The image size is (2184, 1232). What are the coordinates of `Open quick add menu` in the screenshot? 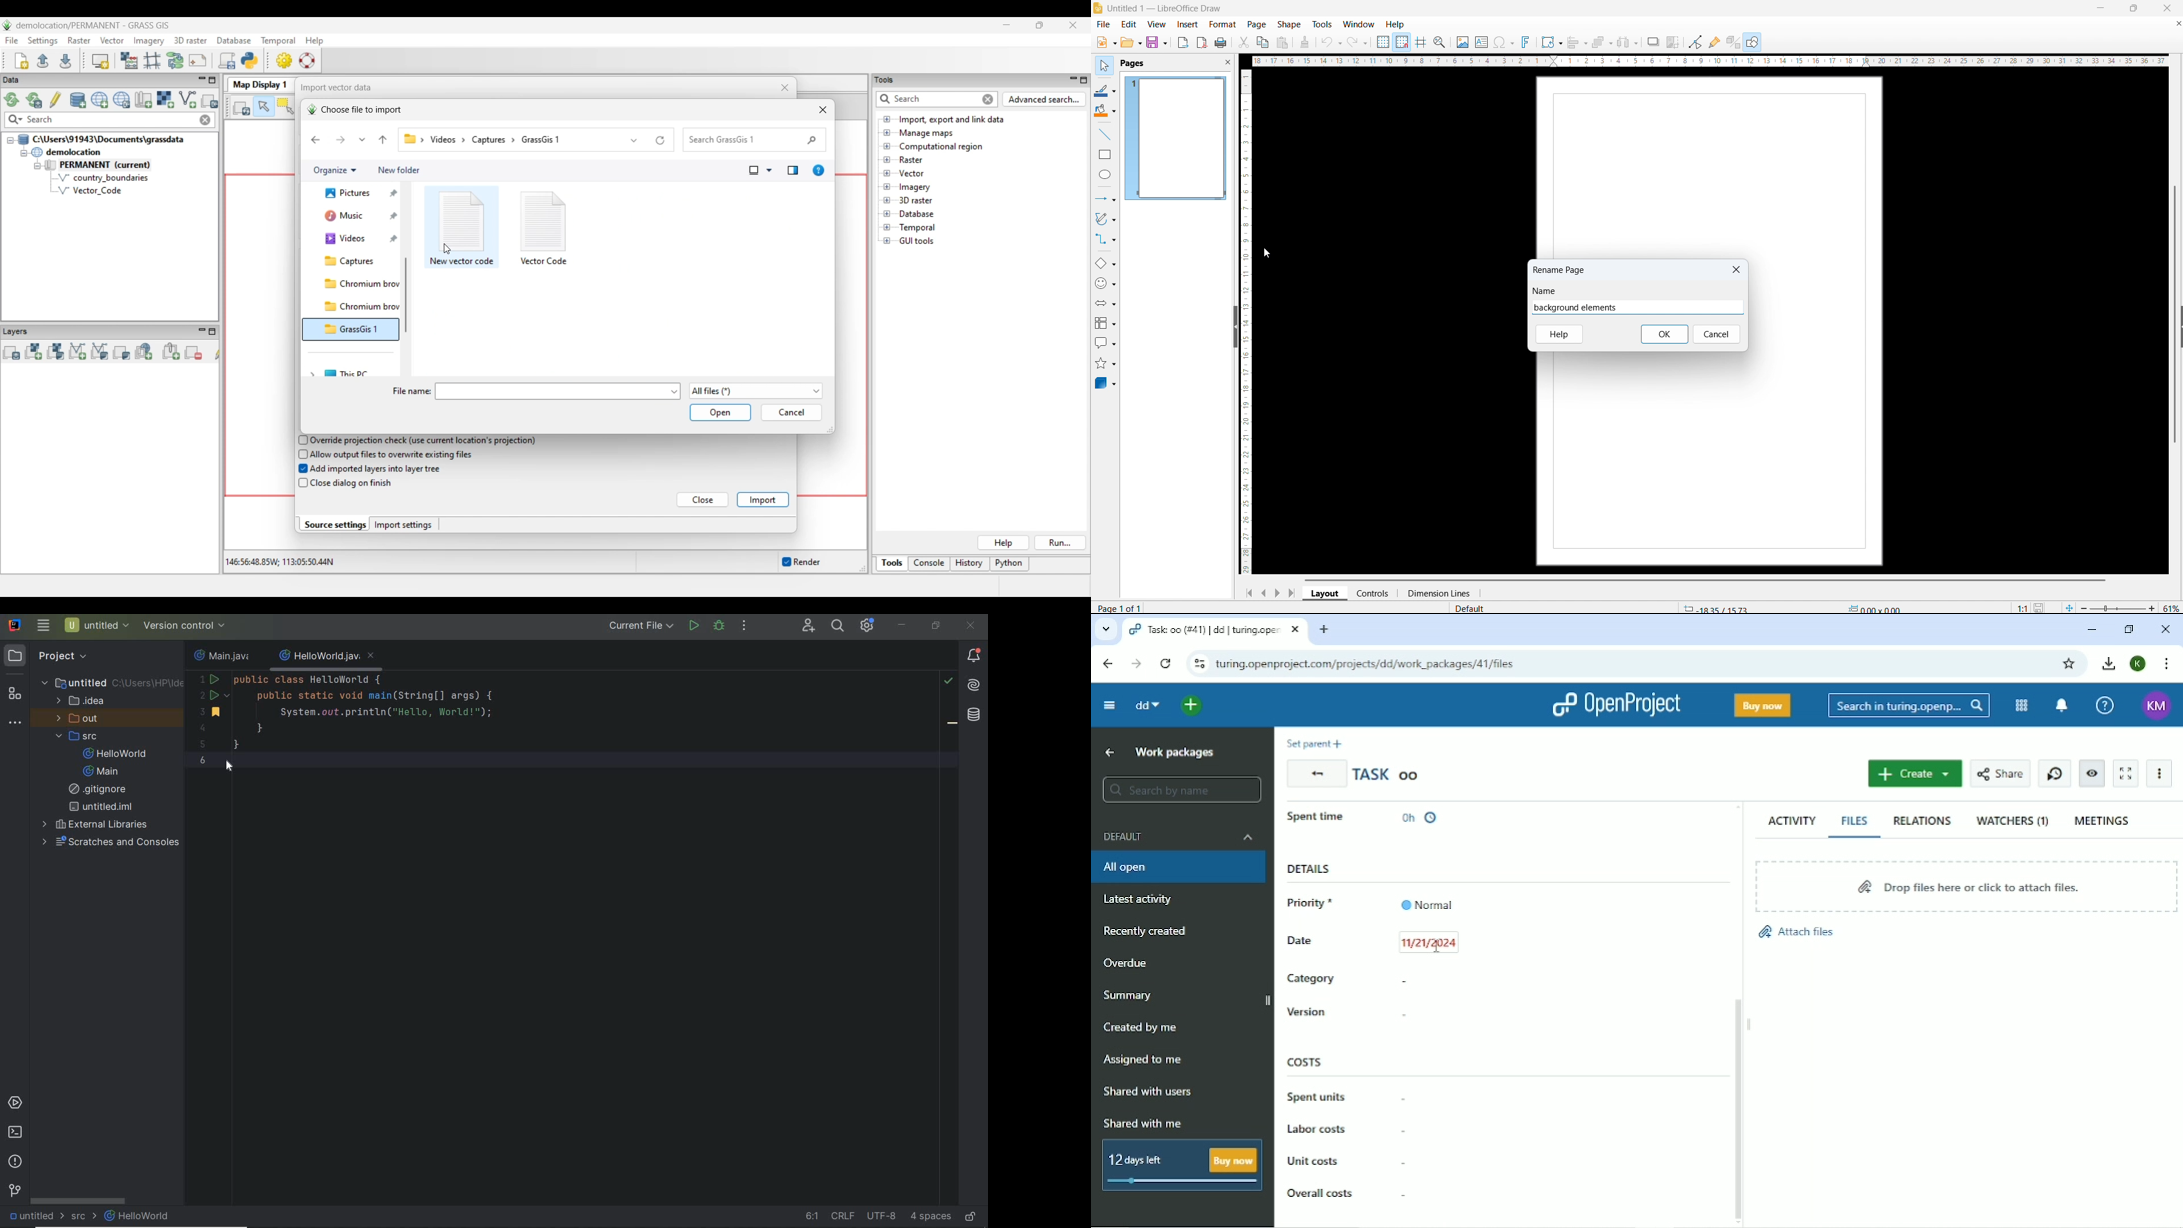 It's located at (1192, 705).